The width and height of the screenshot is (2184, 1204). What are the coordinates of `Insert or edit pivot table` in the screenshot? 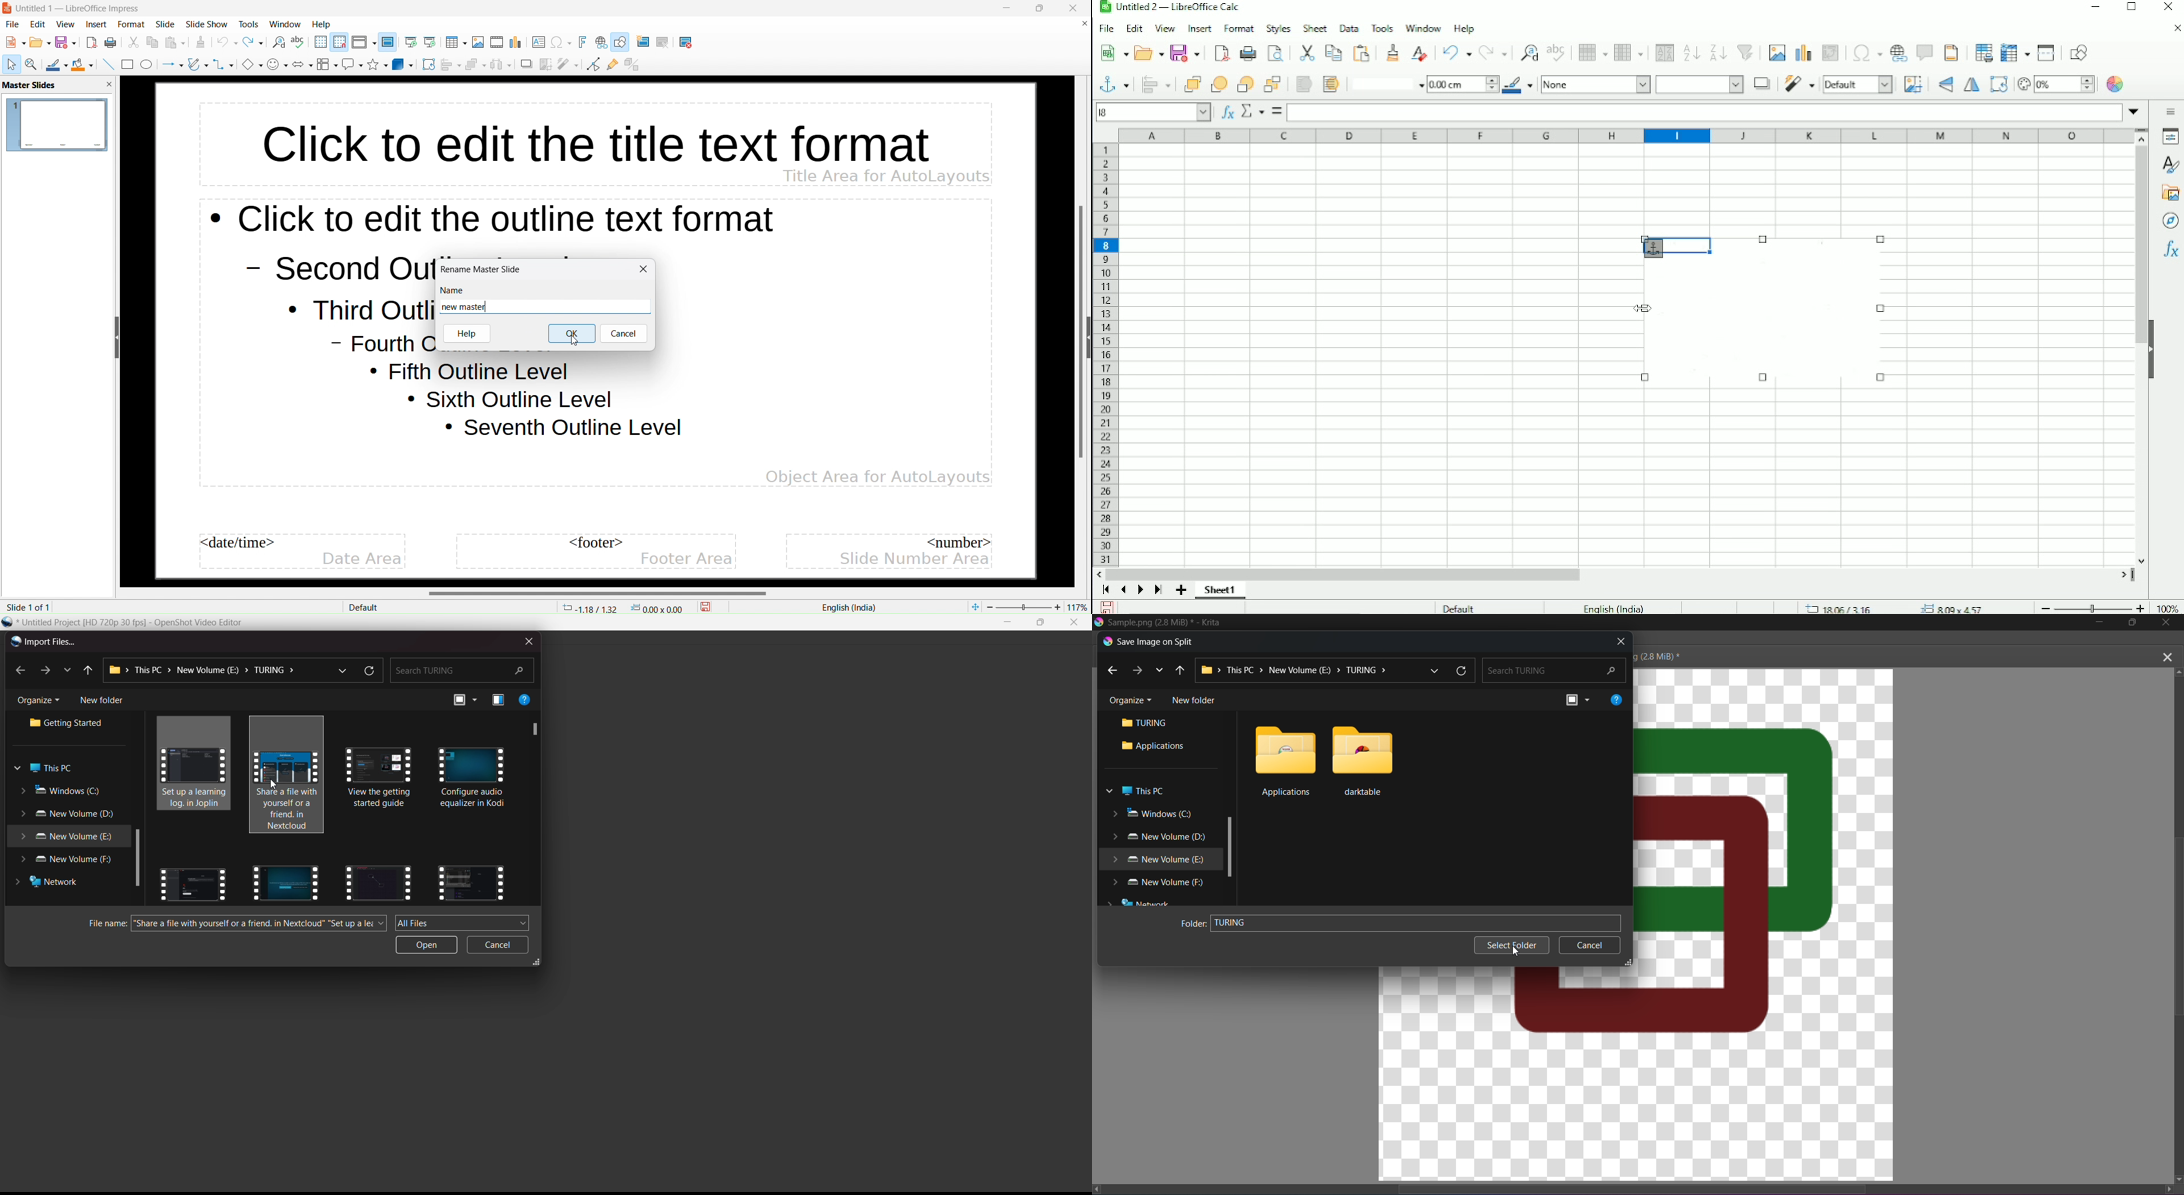 It's located at (1832, 54).